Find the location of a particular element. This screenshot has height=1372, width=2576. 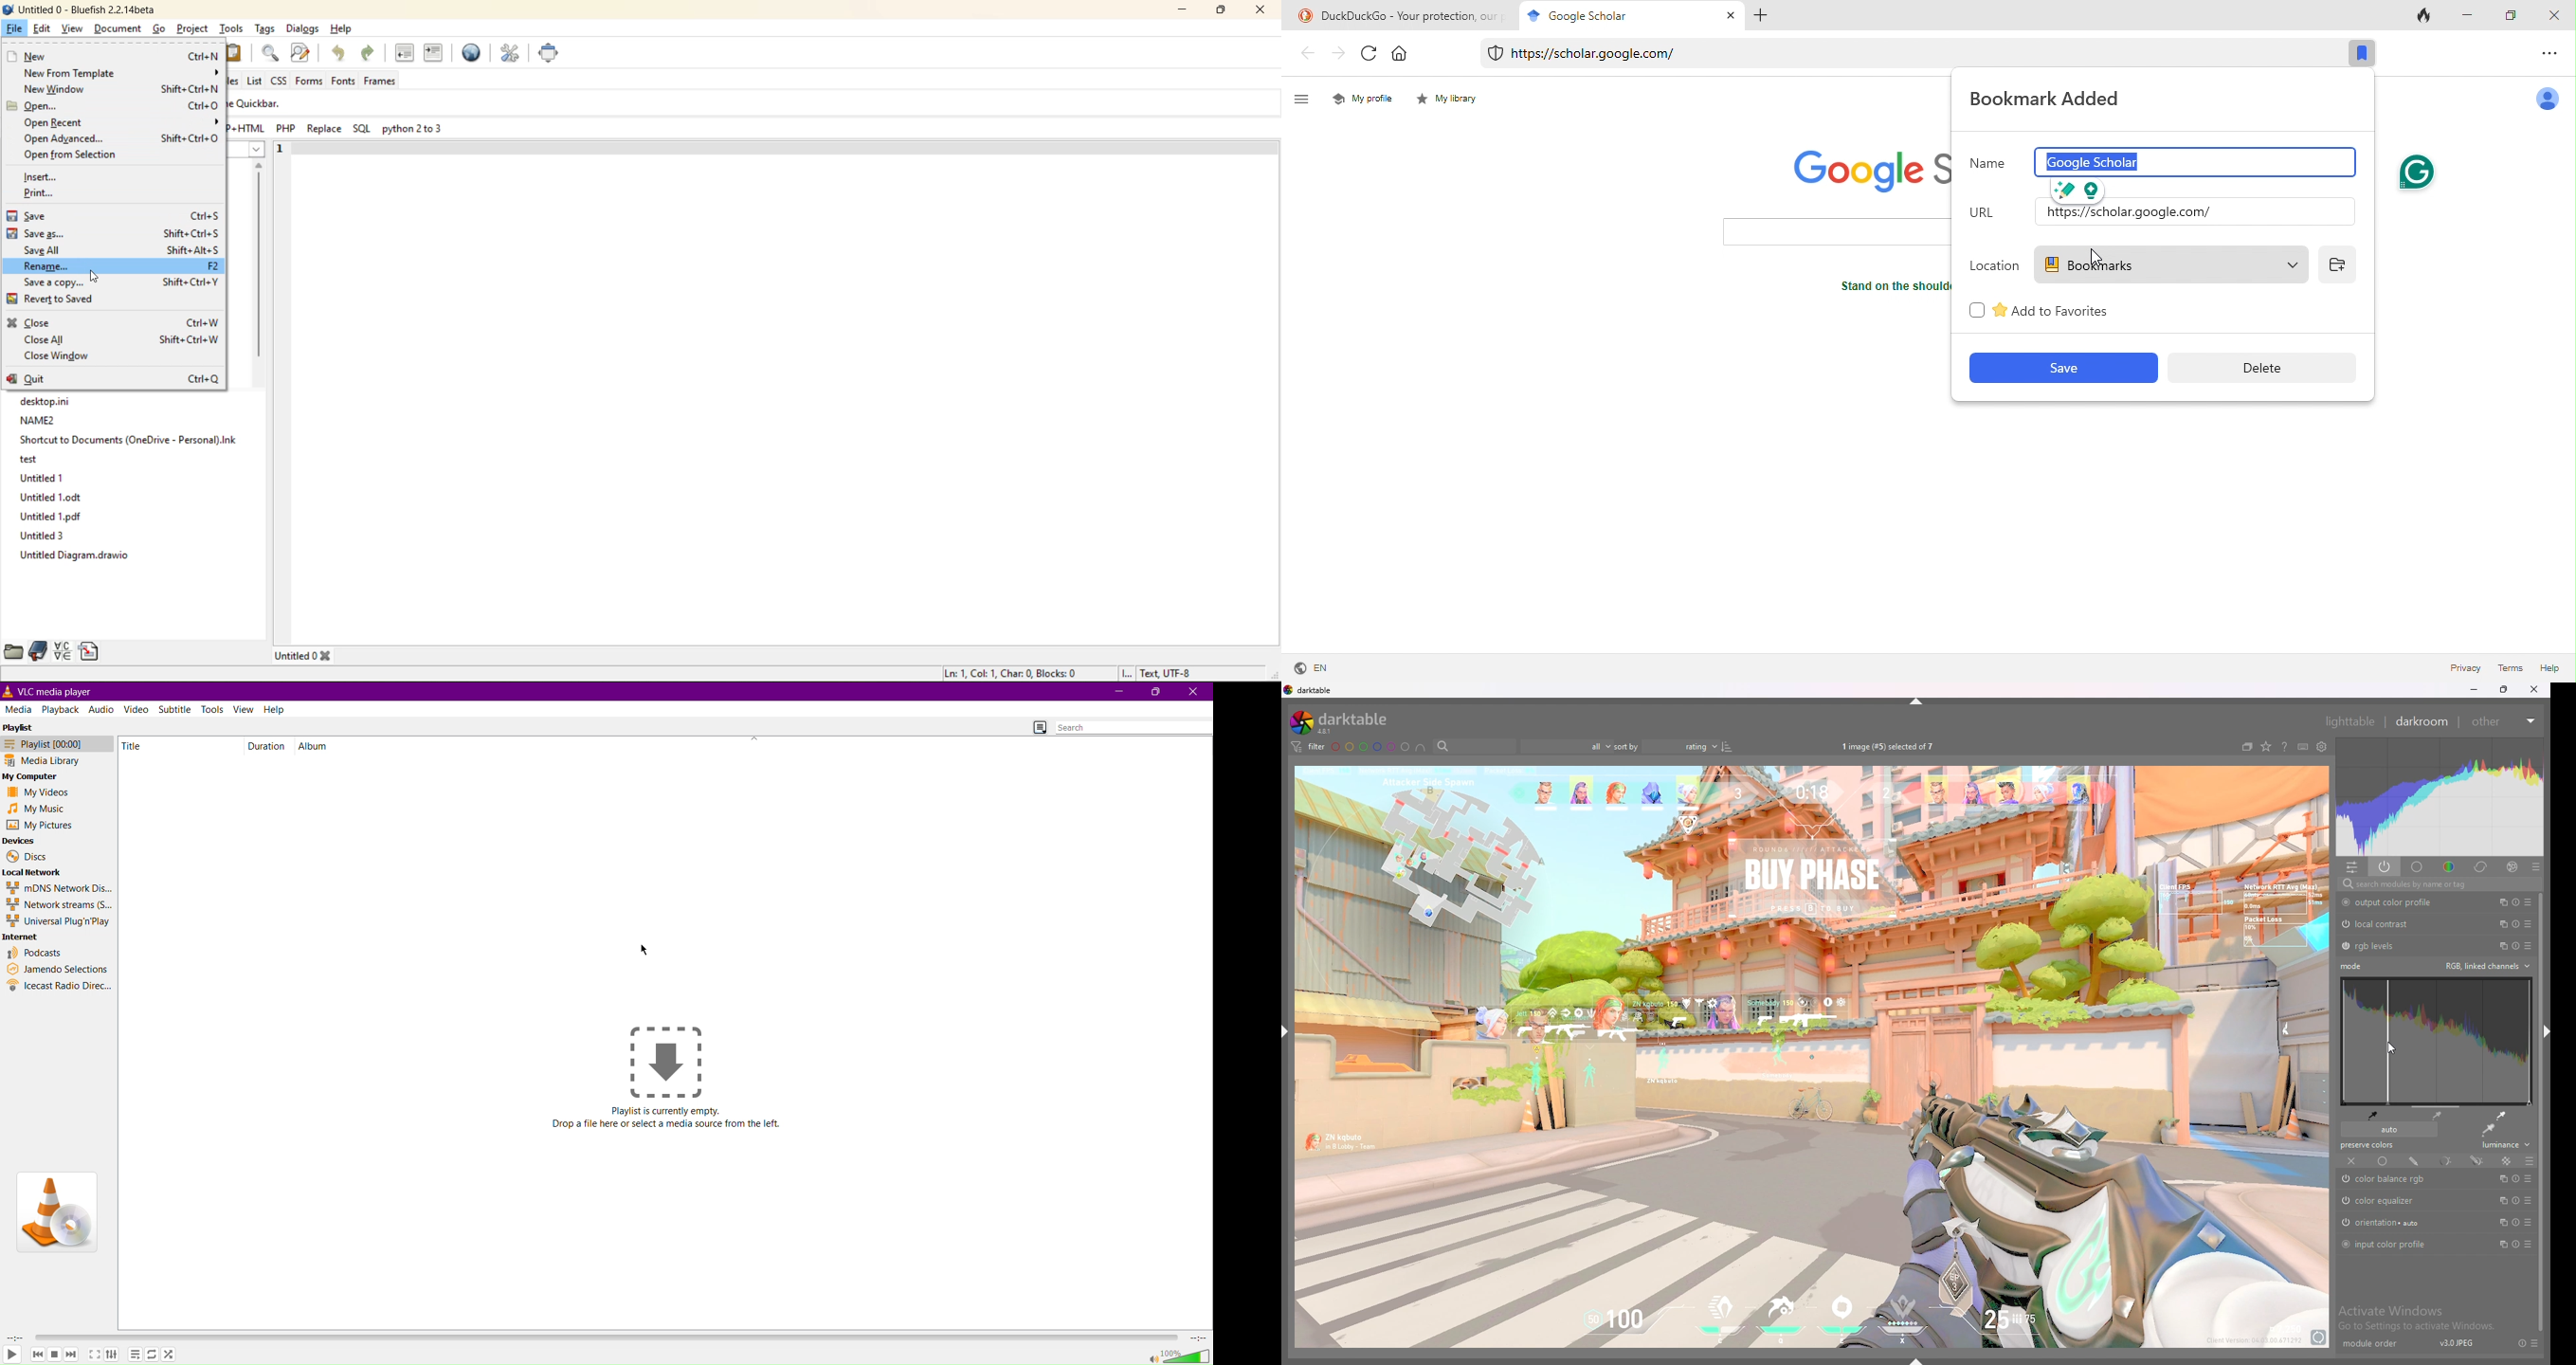

Untitled 1 is located at coordinates (43, 477).